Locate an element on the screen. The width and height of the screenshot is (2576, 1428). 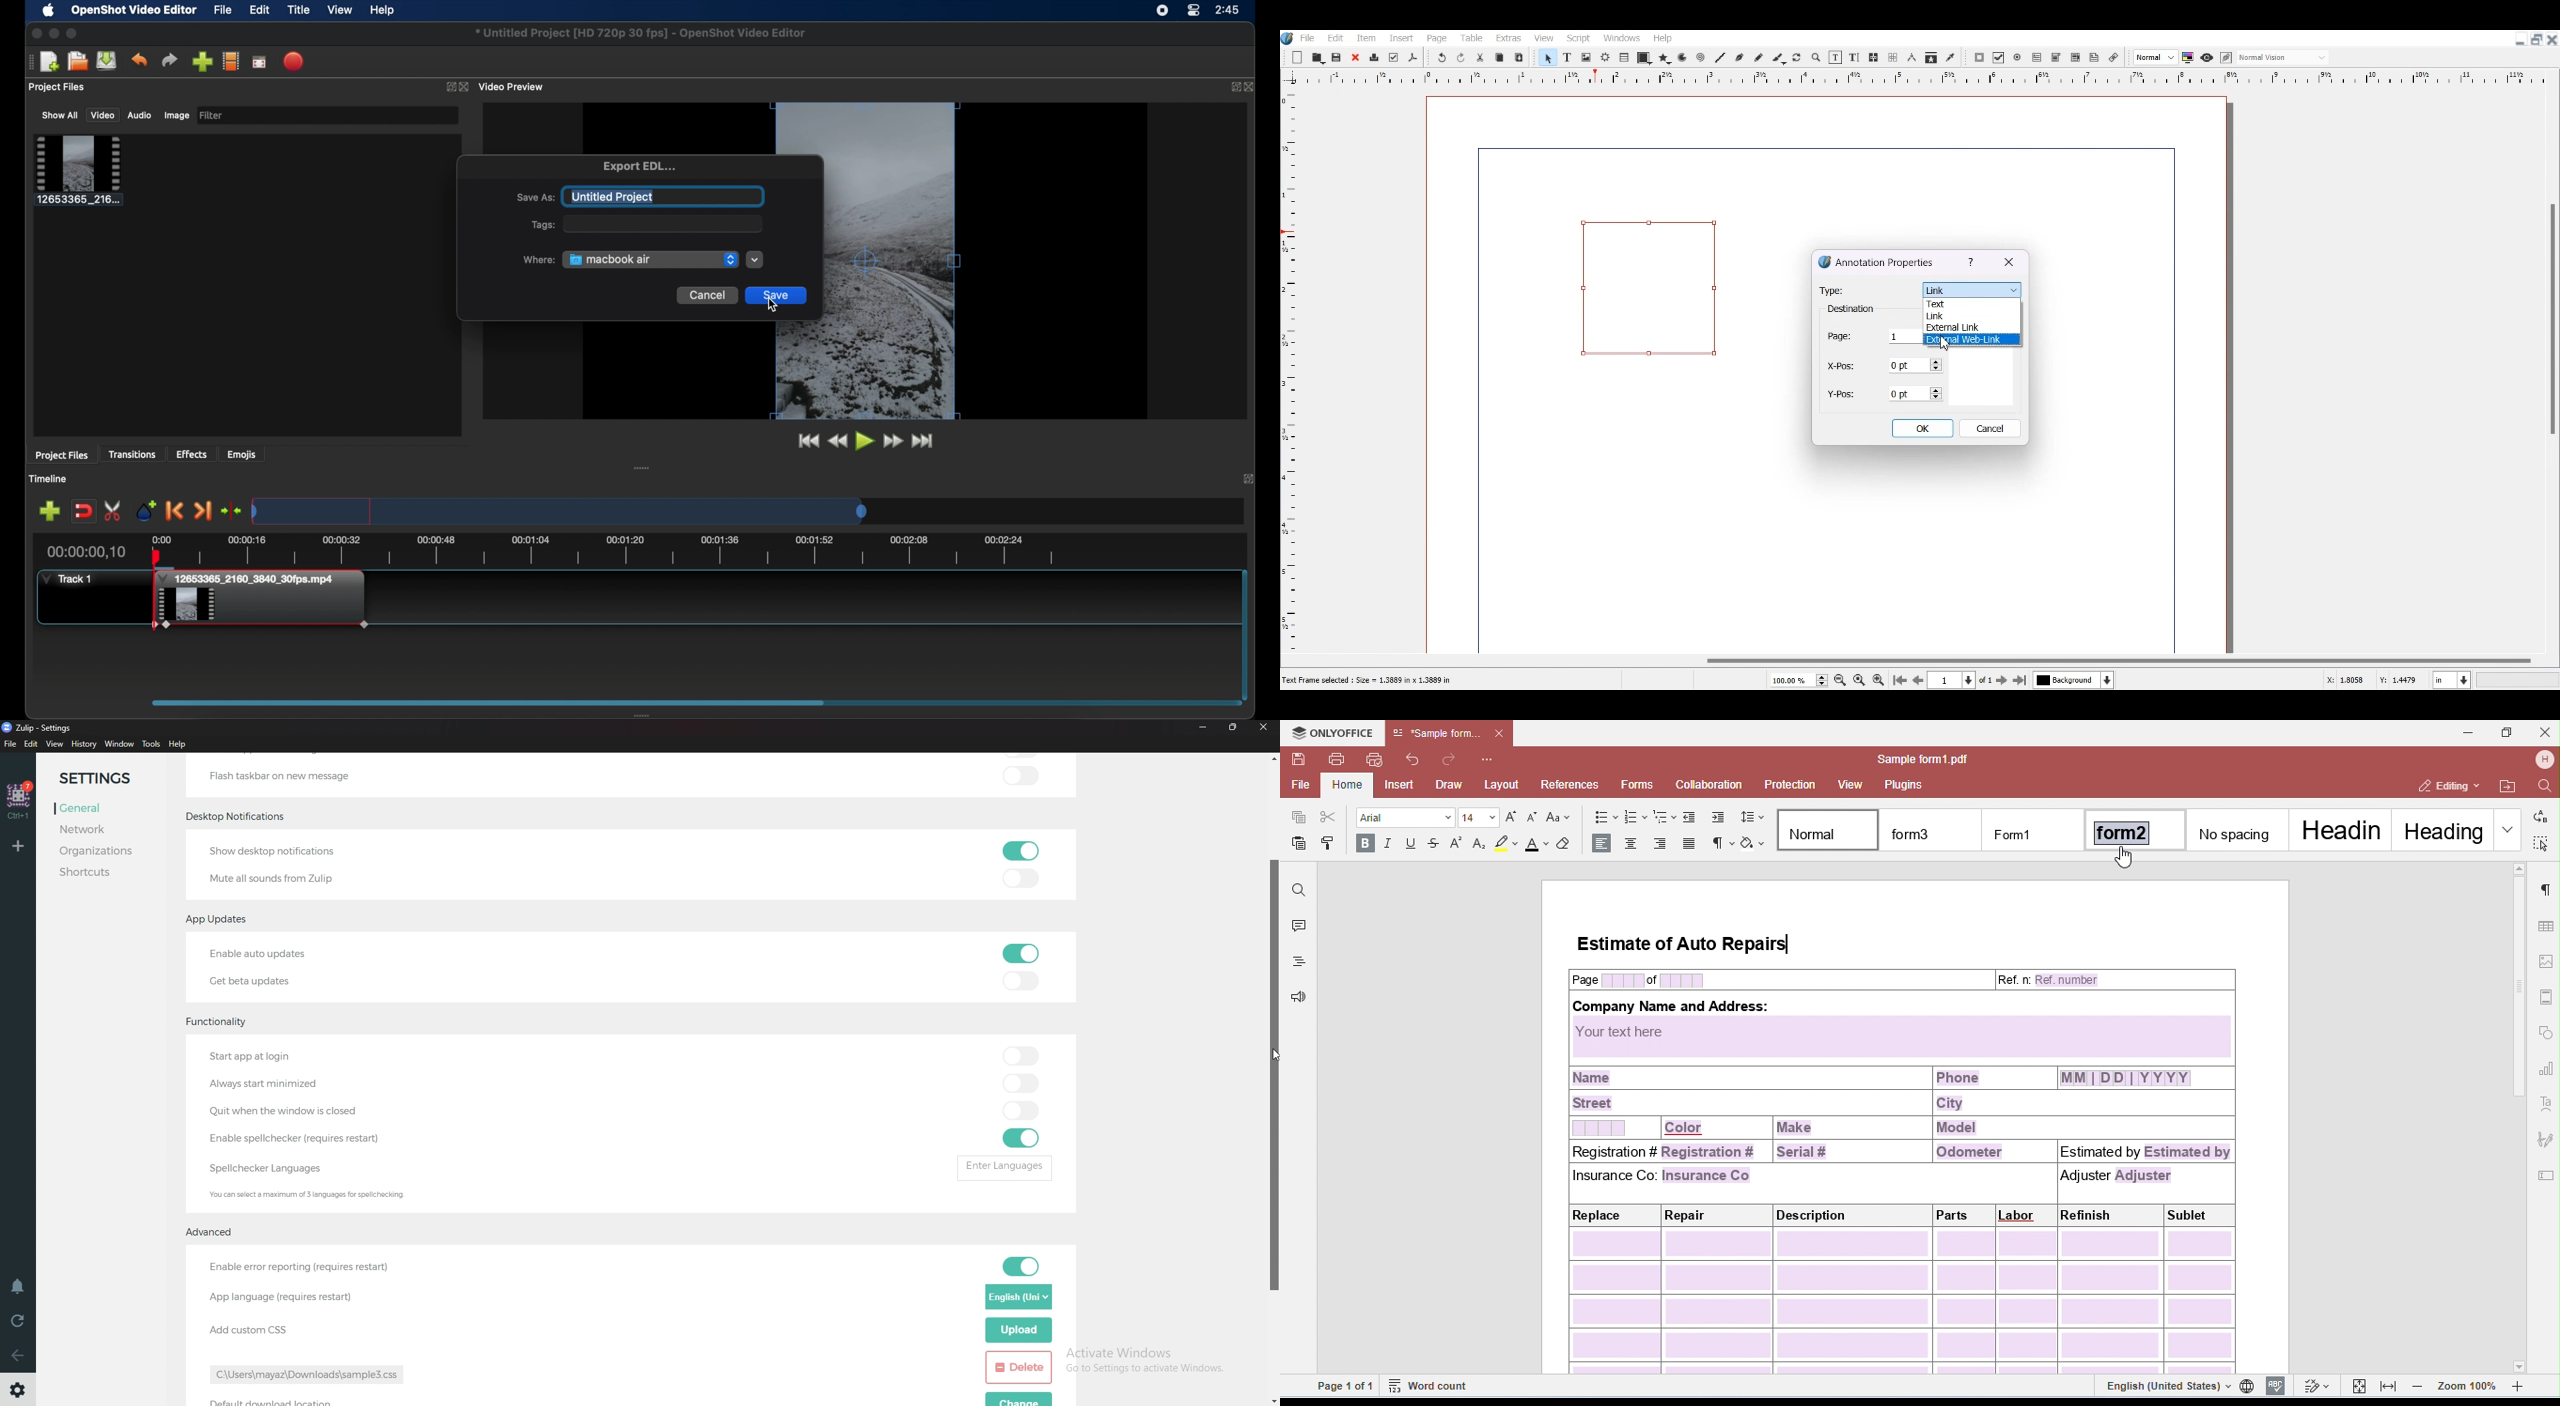
UnLink text Frame is located at coordinates (1893, 58).